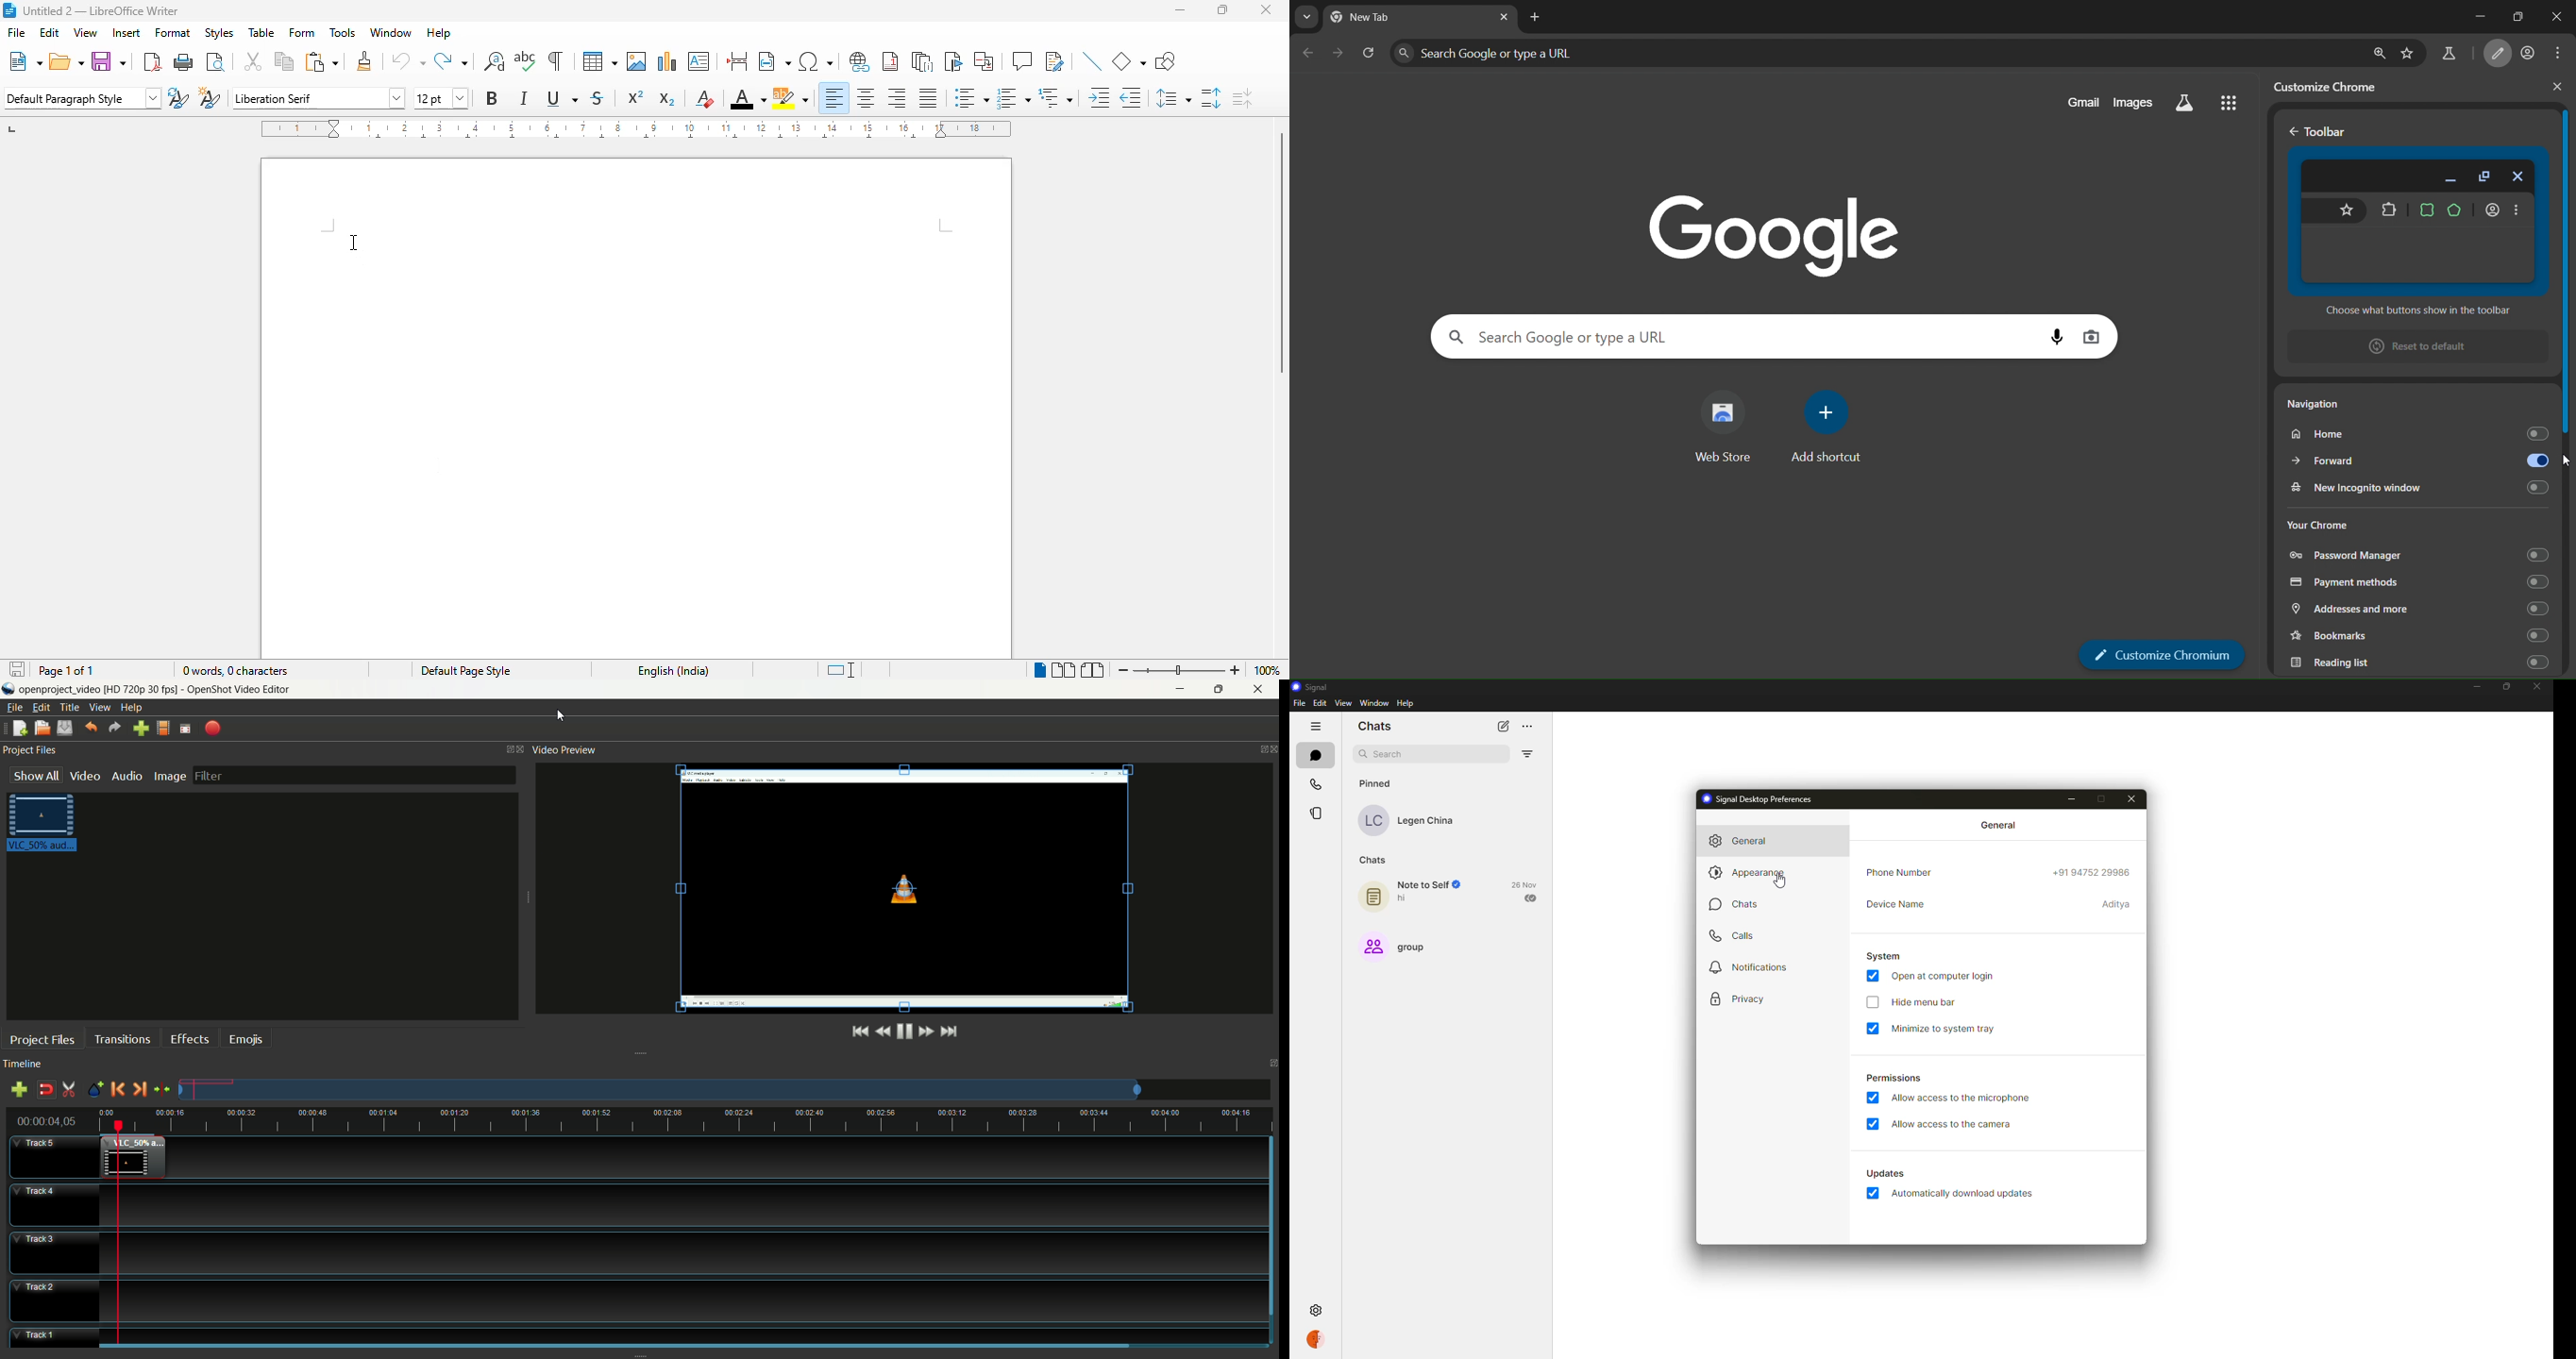 This screenshot has width=2576, height=1372. I want to click on minimize, so click(2070, 799).